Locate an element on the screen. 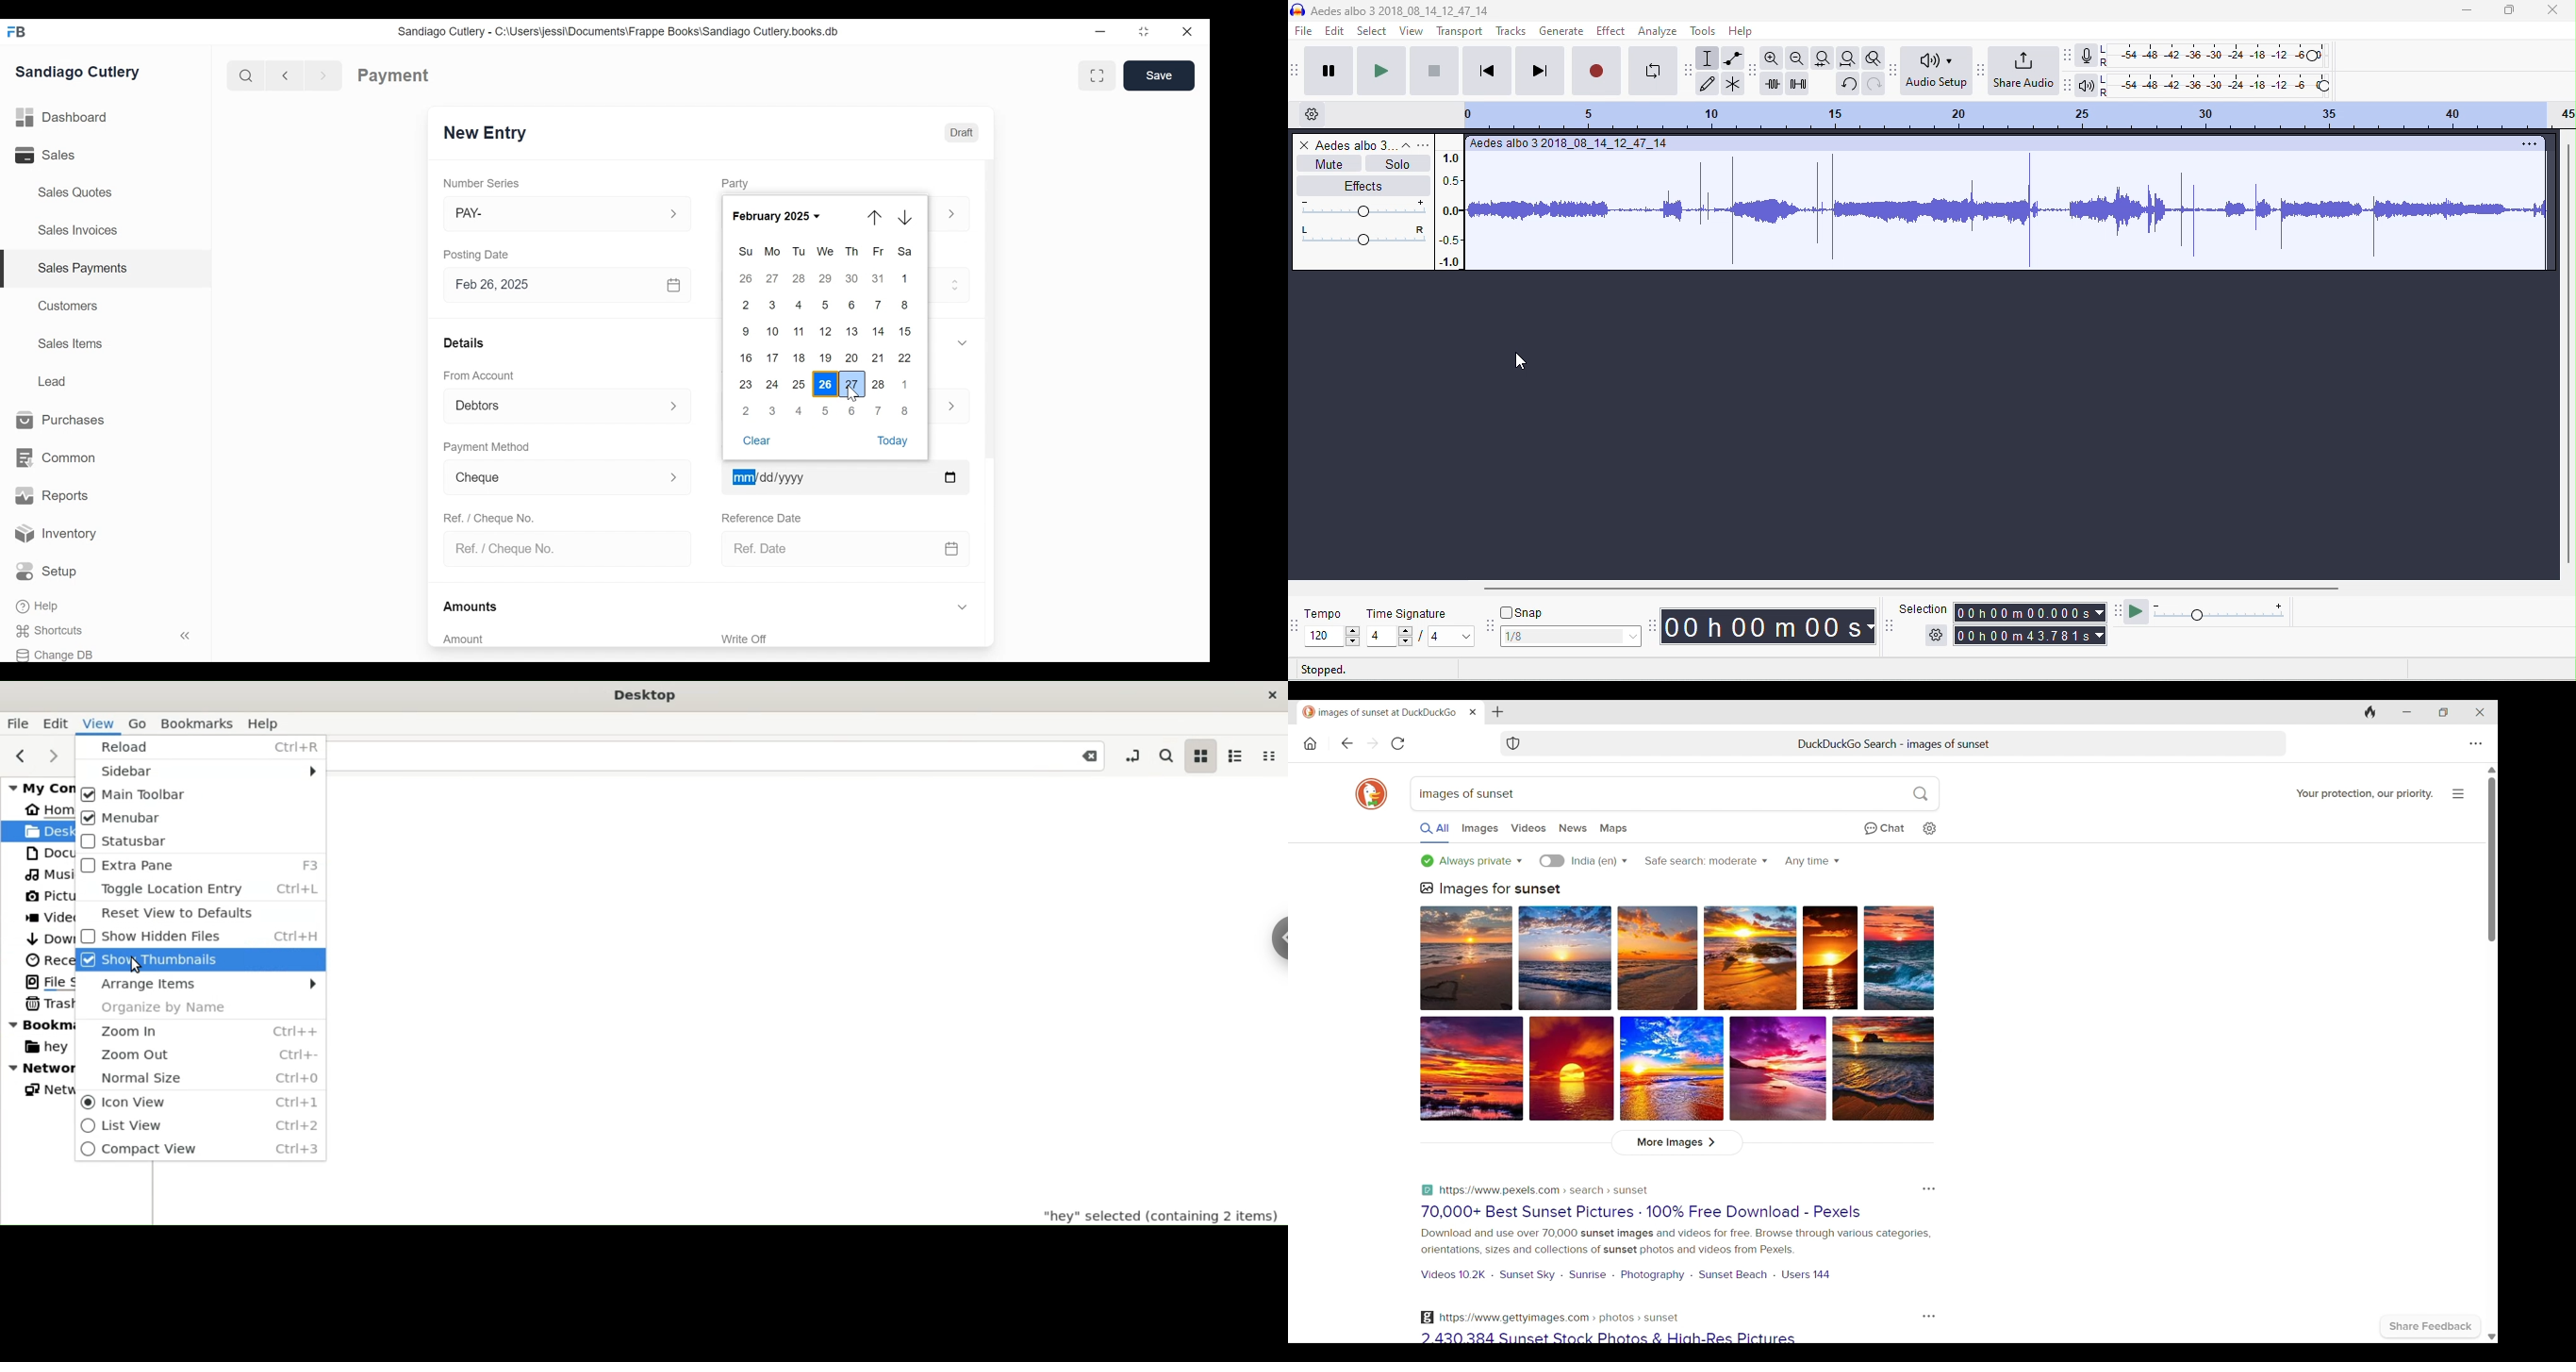  amplitude is located at coordinates (1453, 208).